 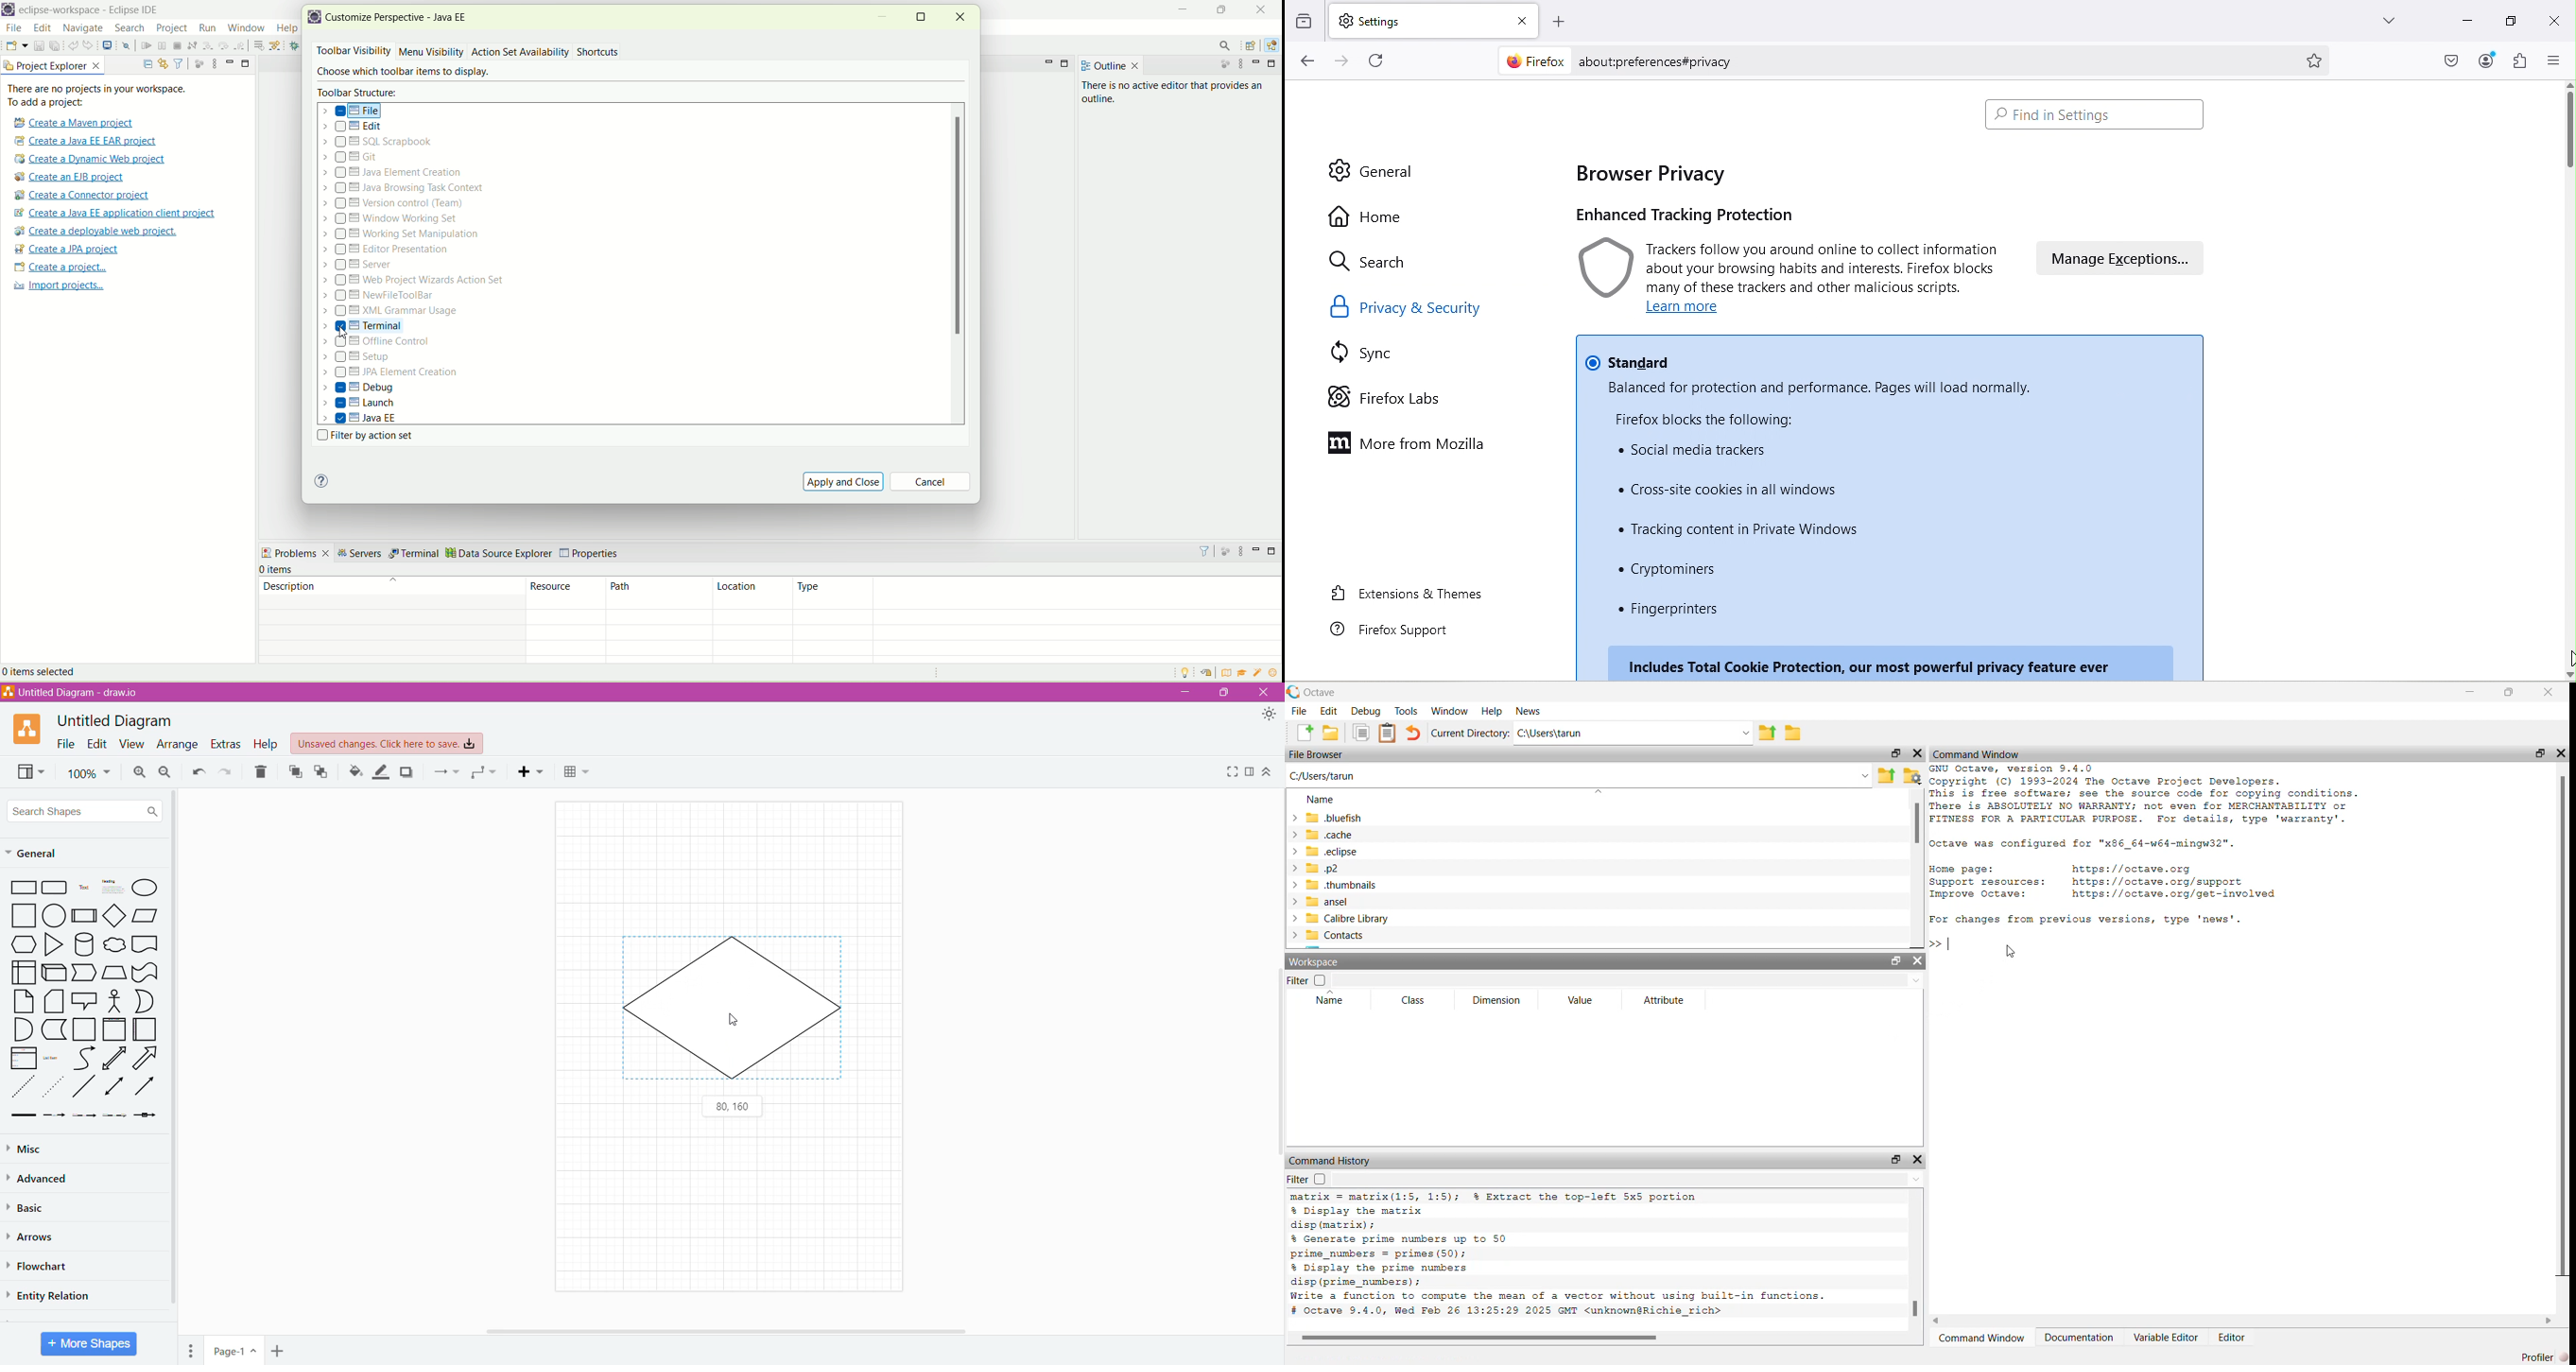 What do you see at coordinates (1272, 45) in the screenshot?
I see `Java EE` at bounding box center [1272, 45].